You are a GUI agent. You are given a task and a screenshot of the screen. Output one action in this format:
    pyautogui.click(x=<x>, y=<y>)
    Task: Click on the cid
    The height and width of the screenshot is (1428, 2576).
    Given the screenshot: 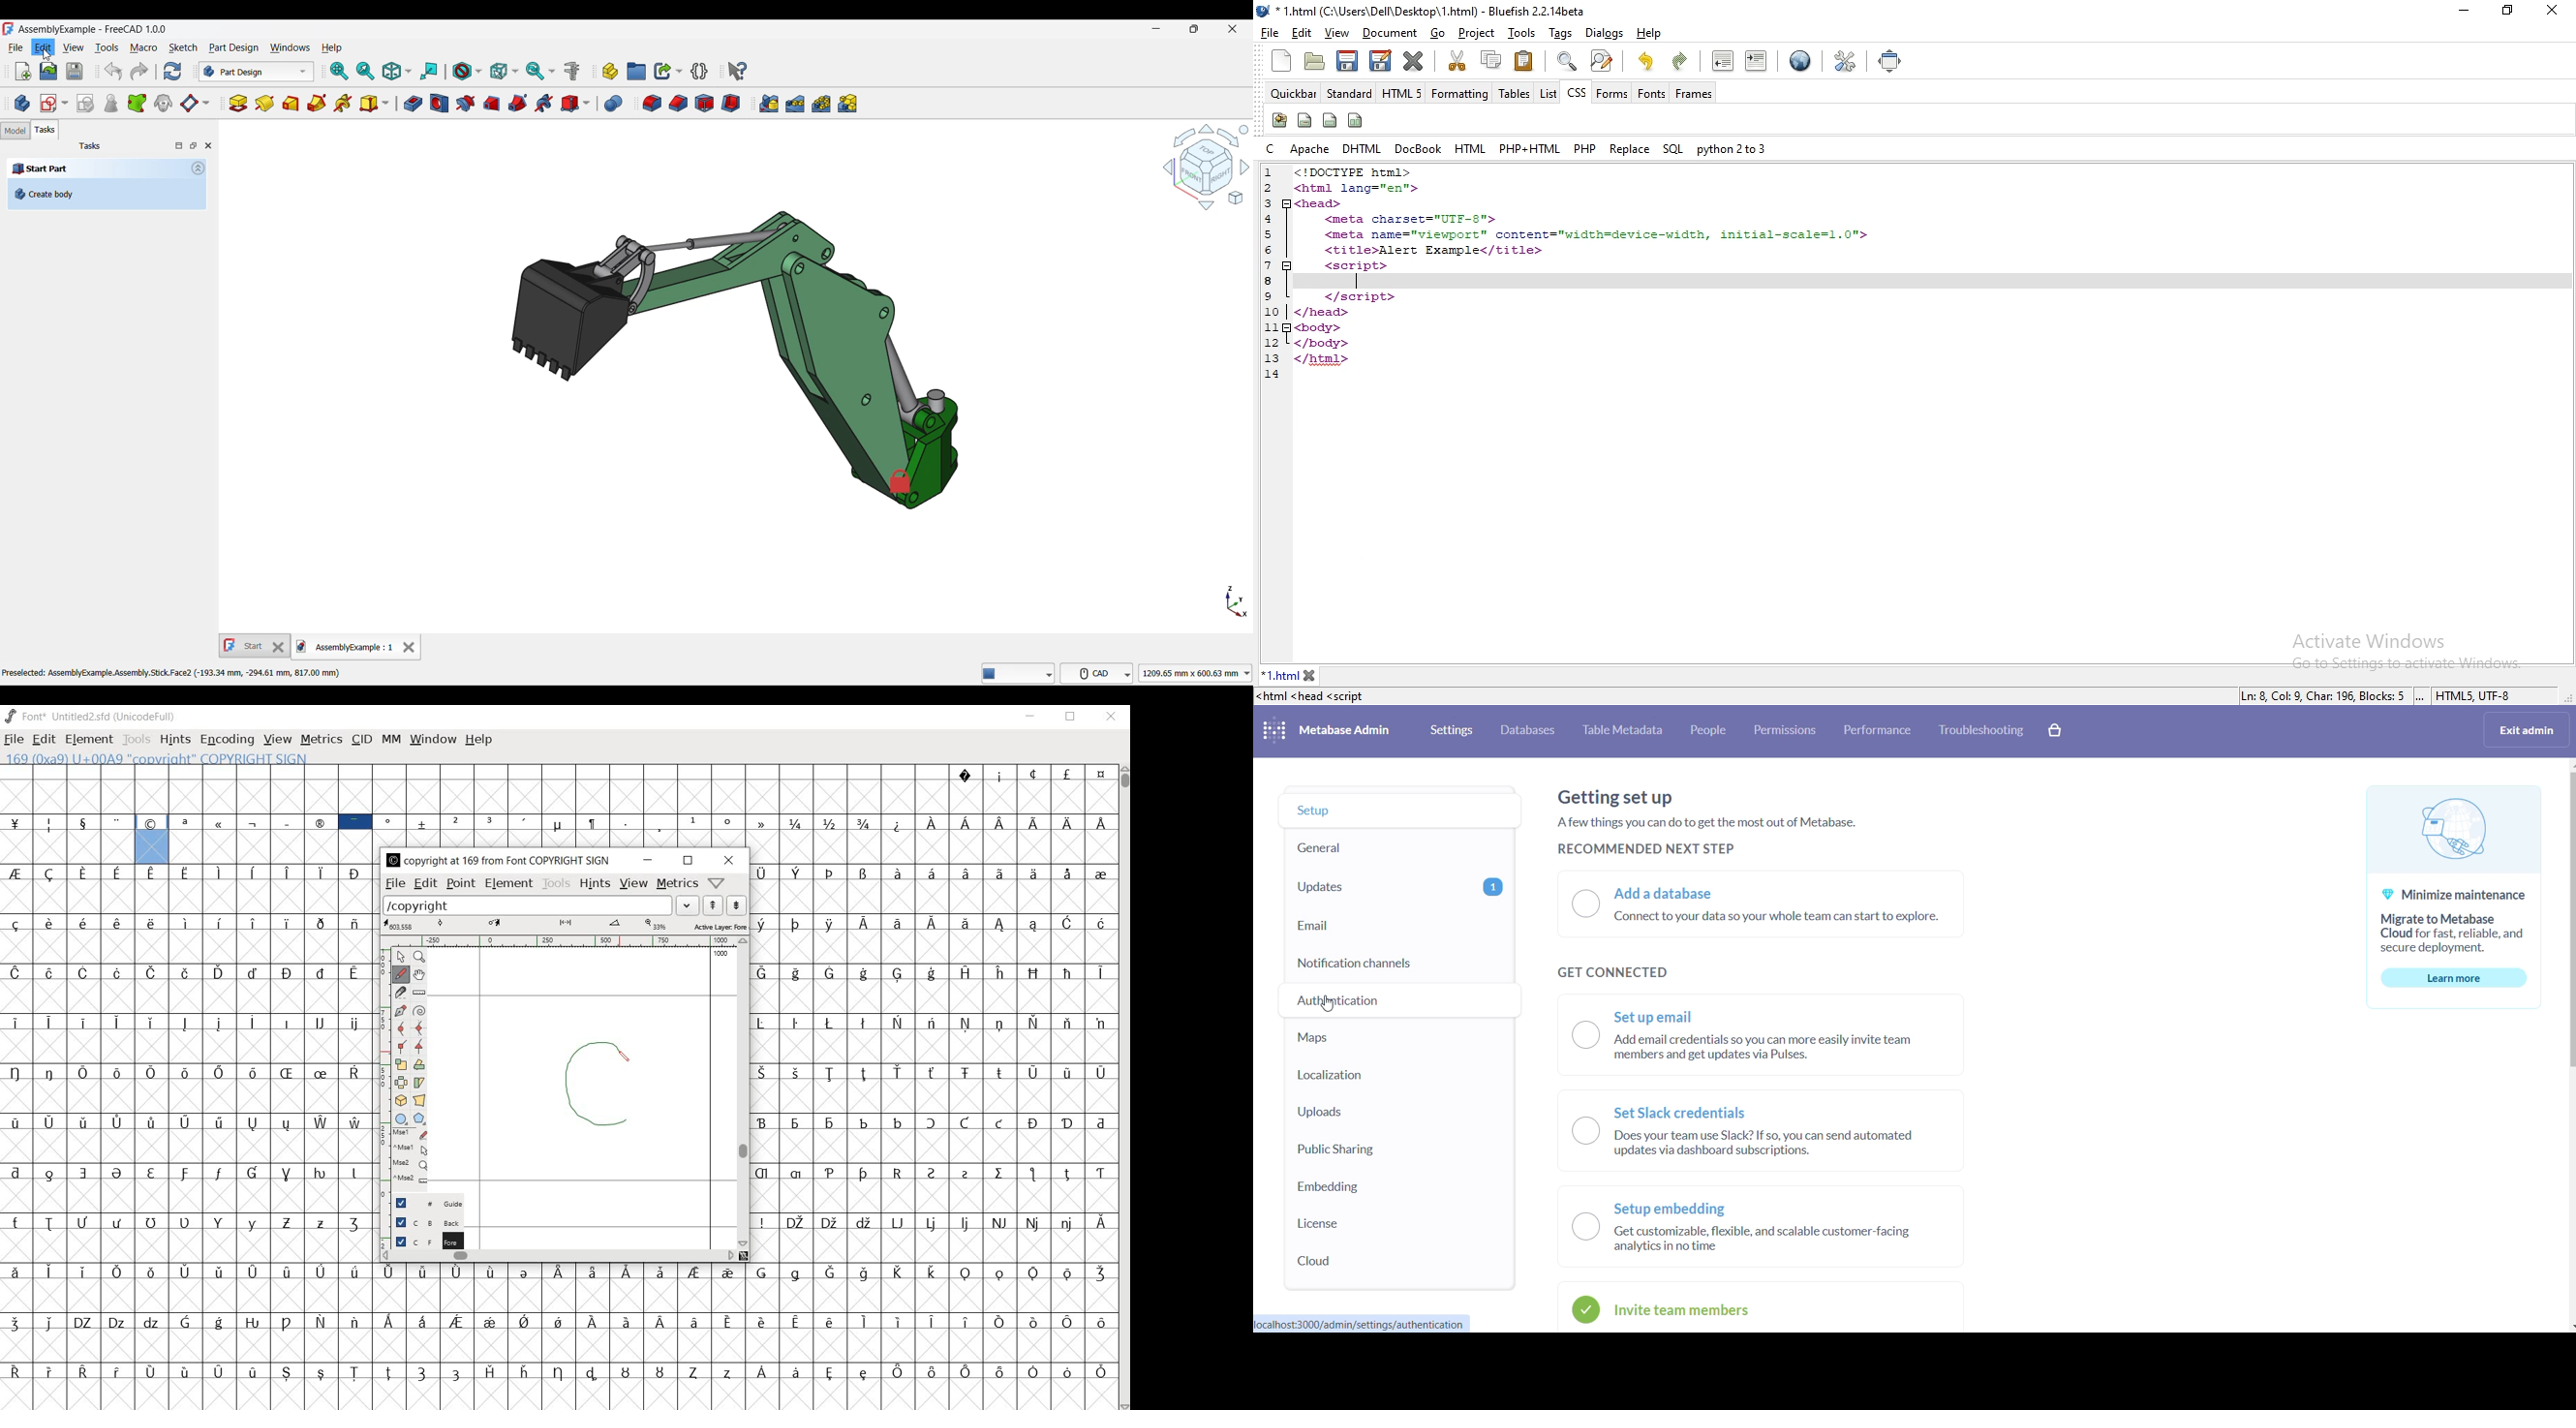 What is the action you would take?
    pyautogui.click(x=361, y=740)
    